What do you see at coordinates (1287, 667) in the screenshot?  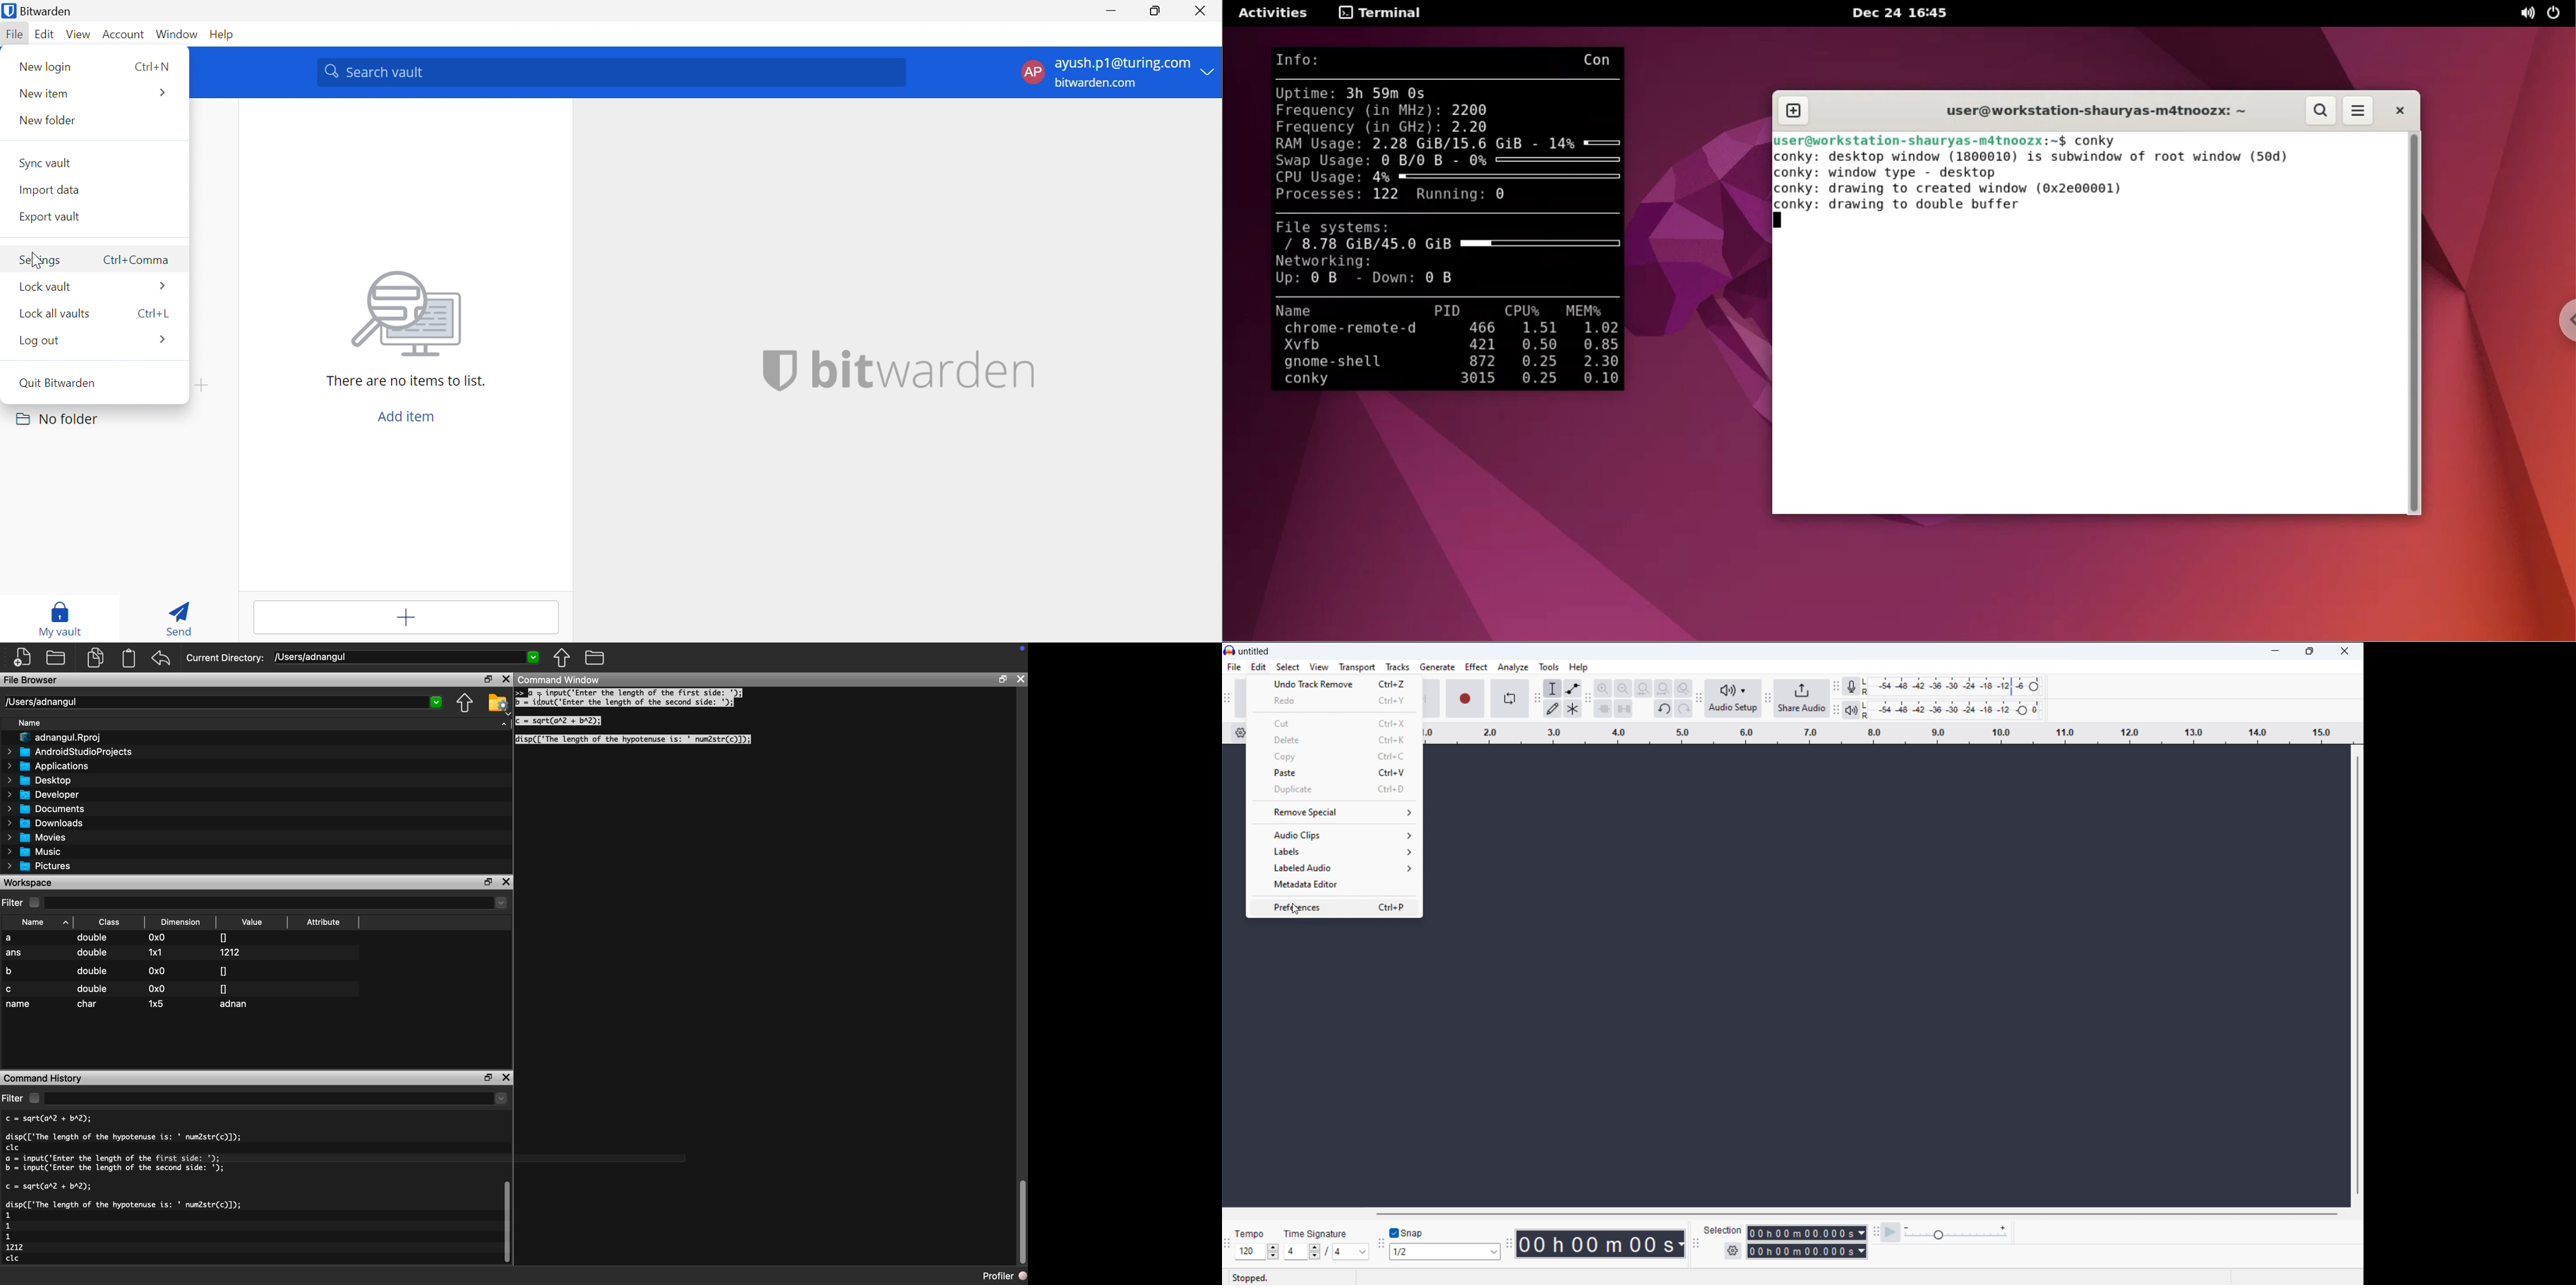 I see `select` at bounding box center [1287, 667].